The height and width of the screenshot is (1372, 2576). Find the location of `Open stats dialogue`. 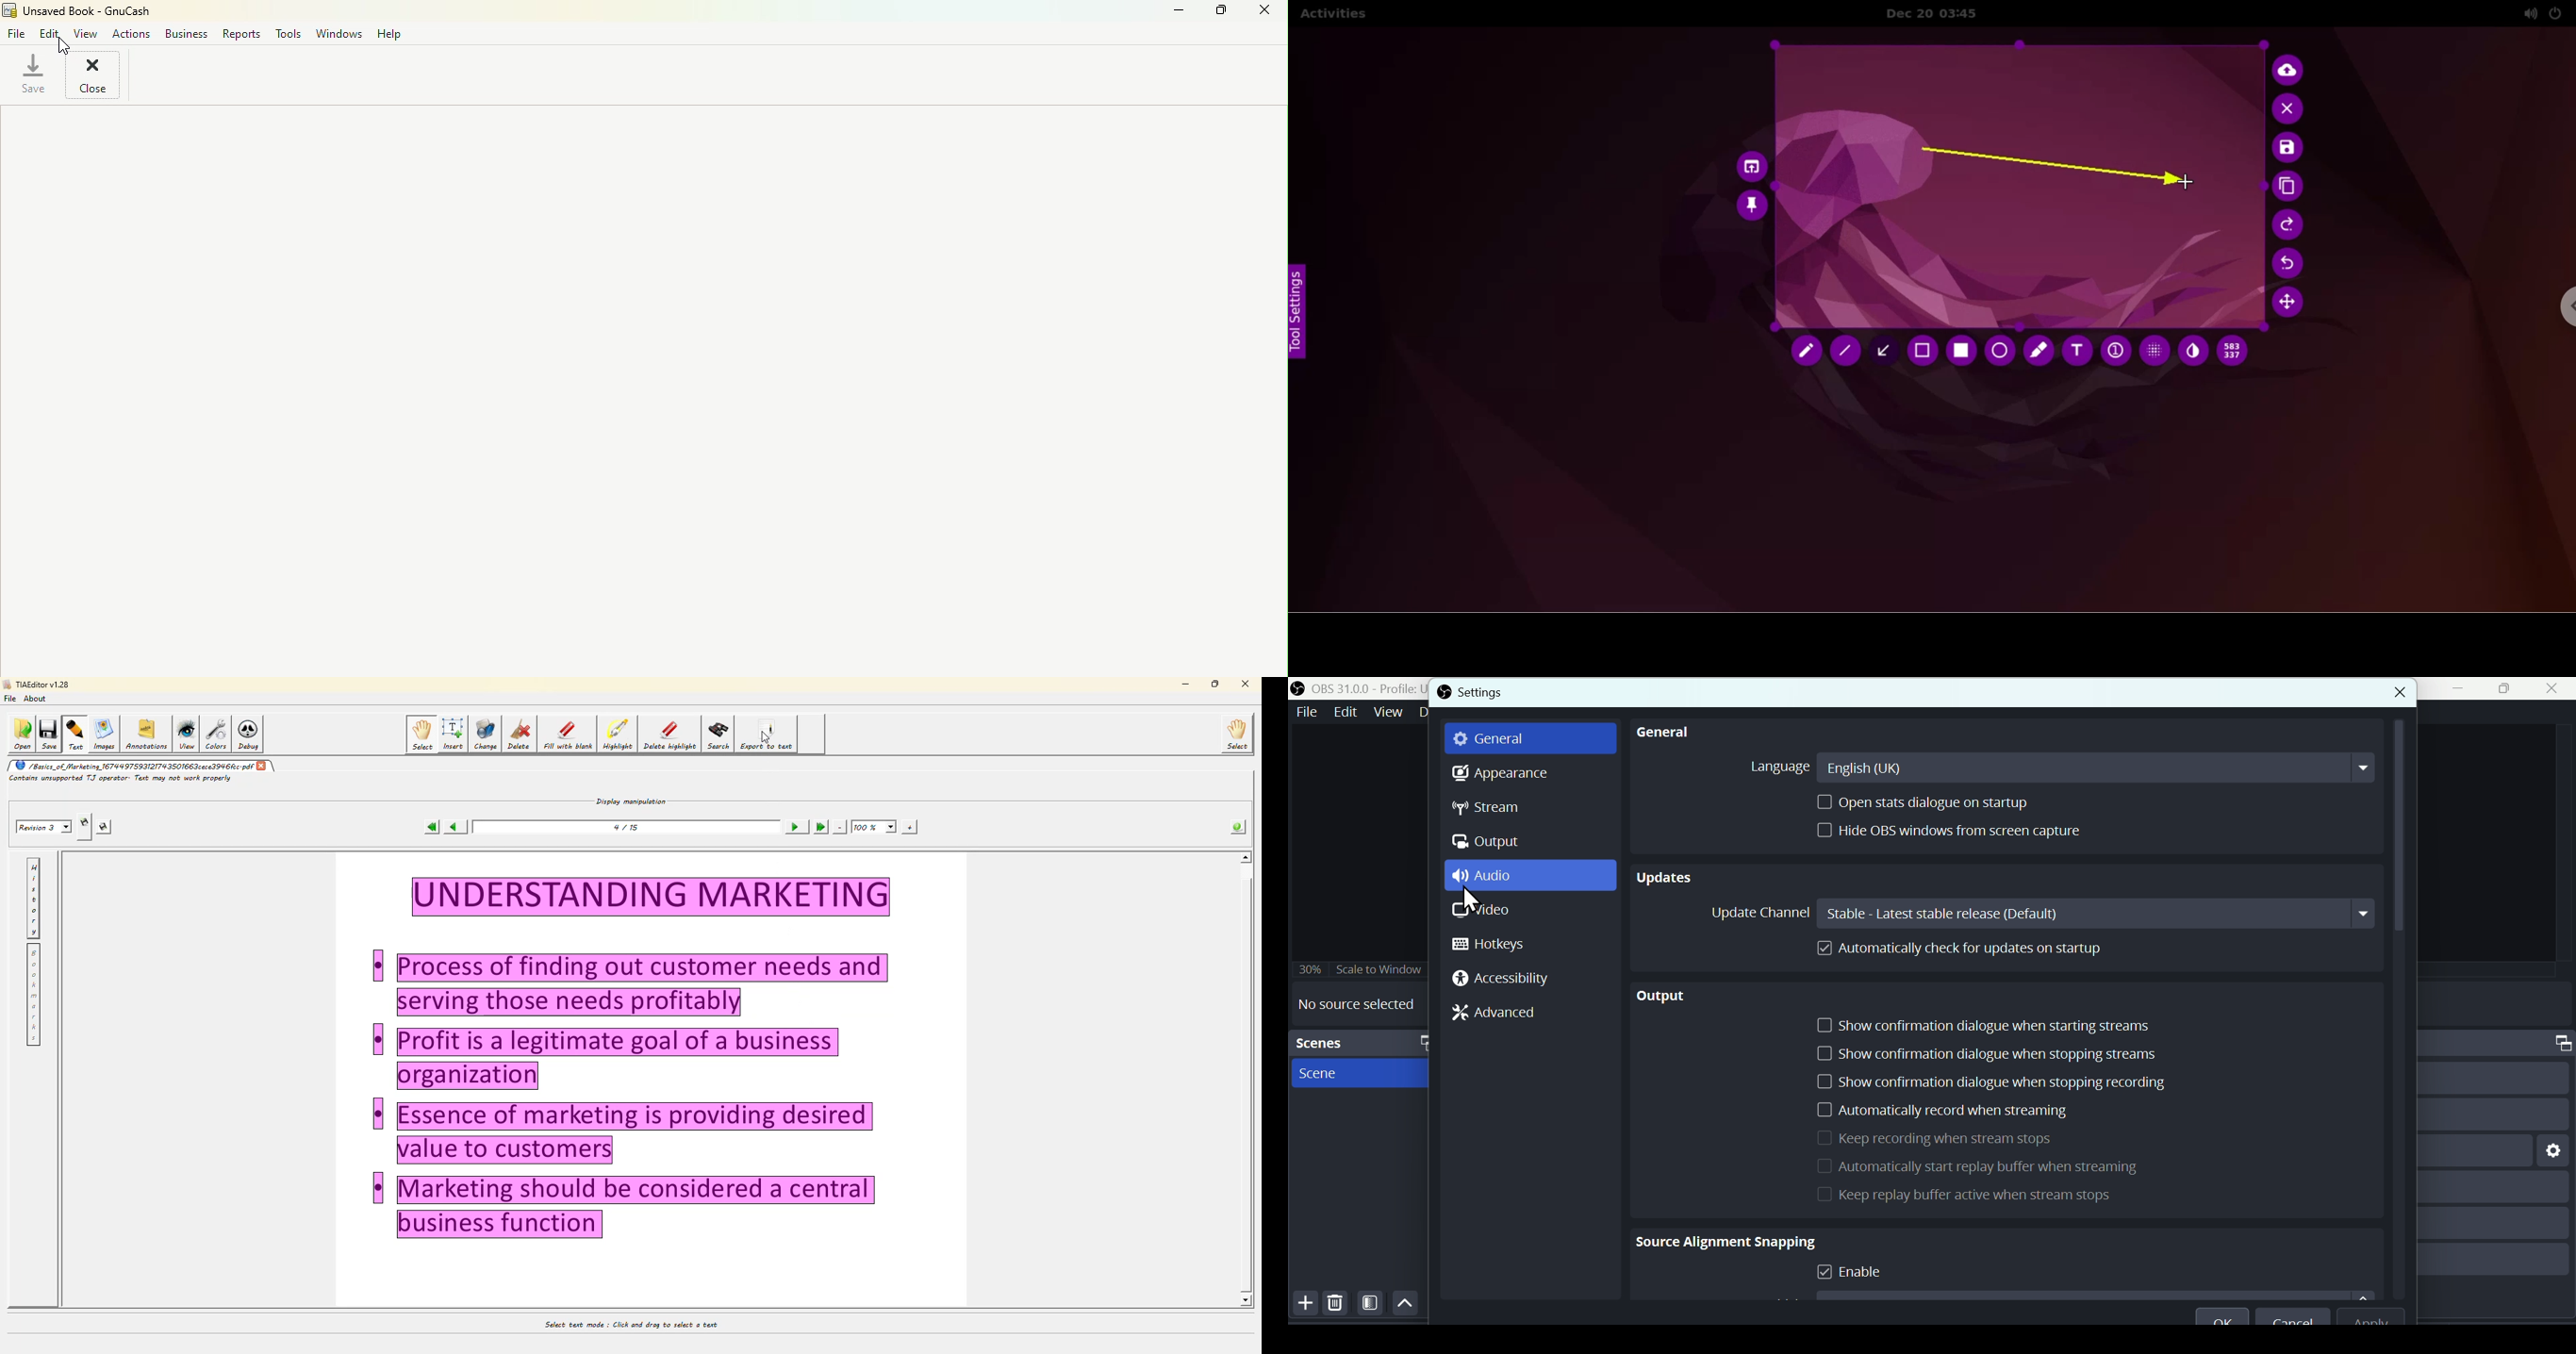

Open stats dialogue is located at coordinates (1918, 806).